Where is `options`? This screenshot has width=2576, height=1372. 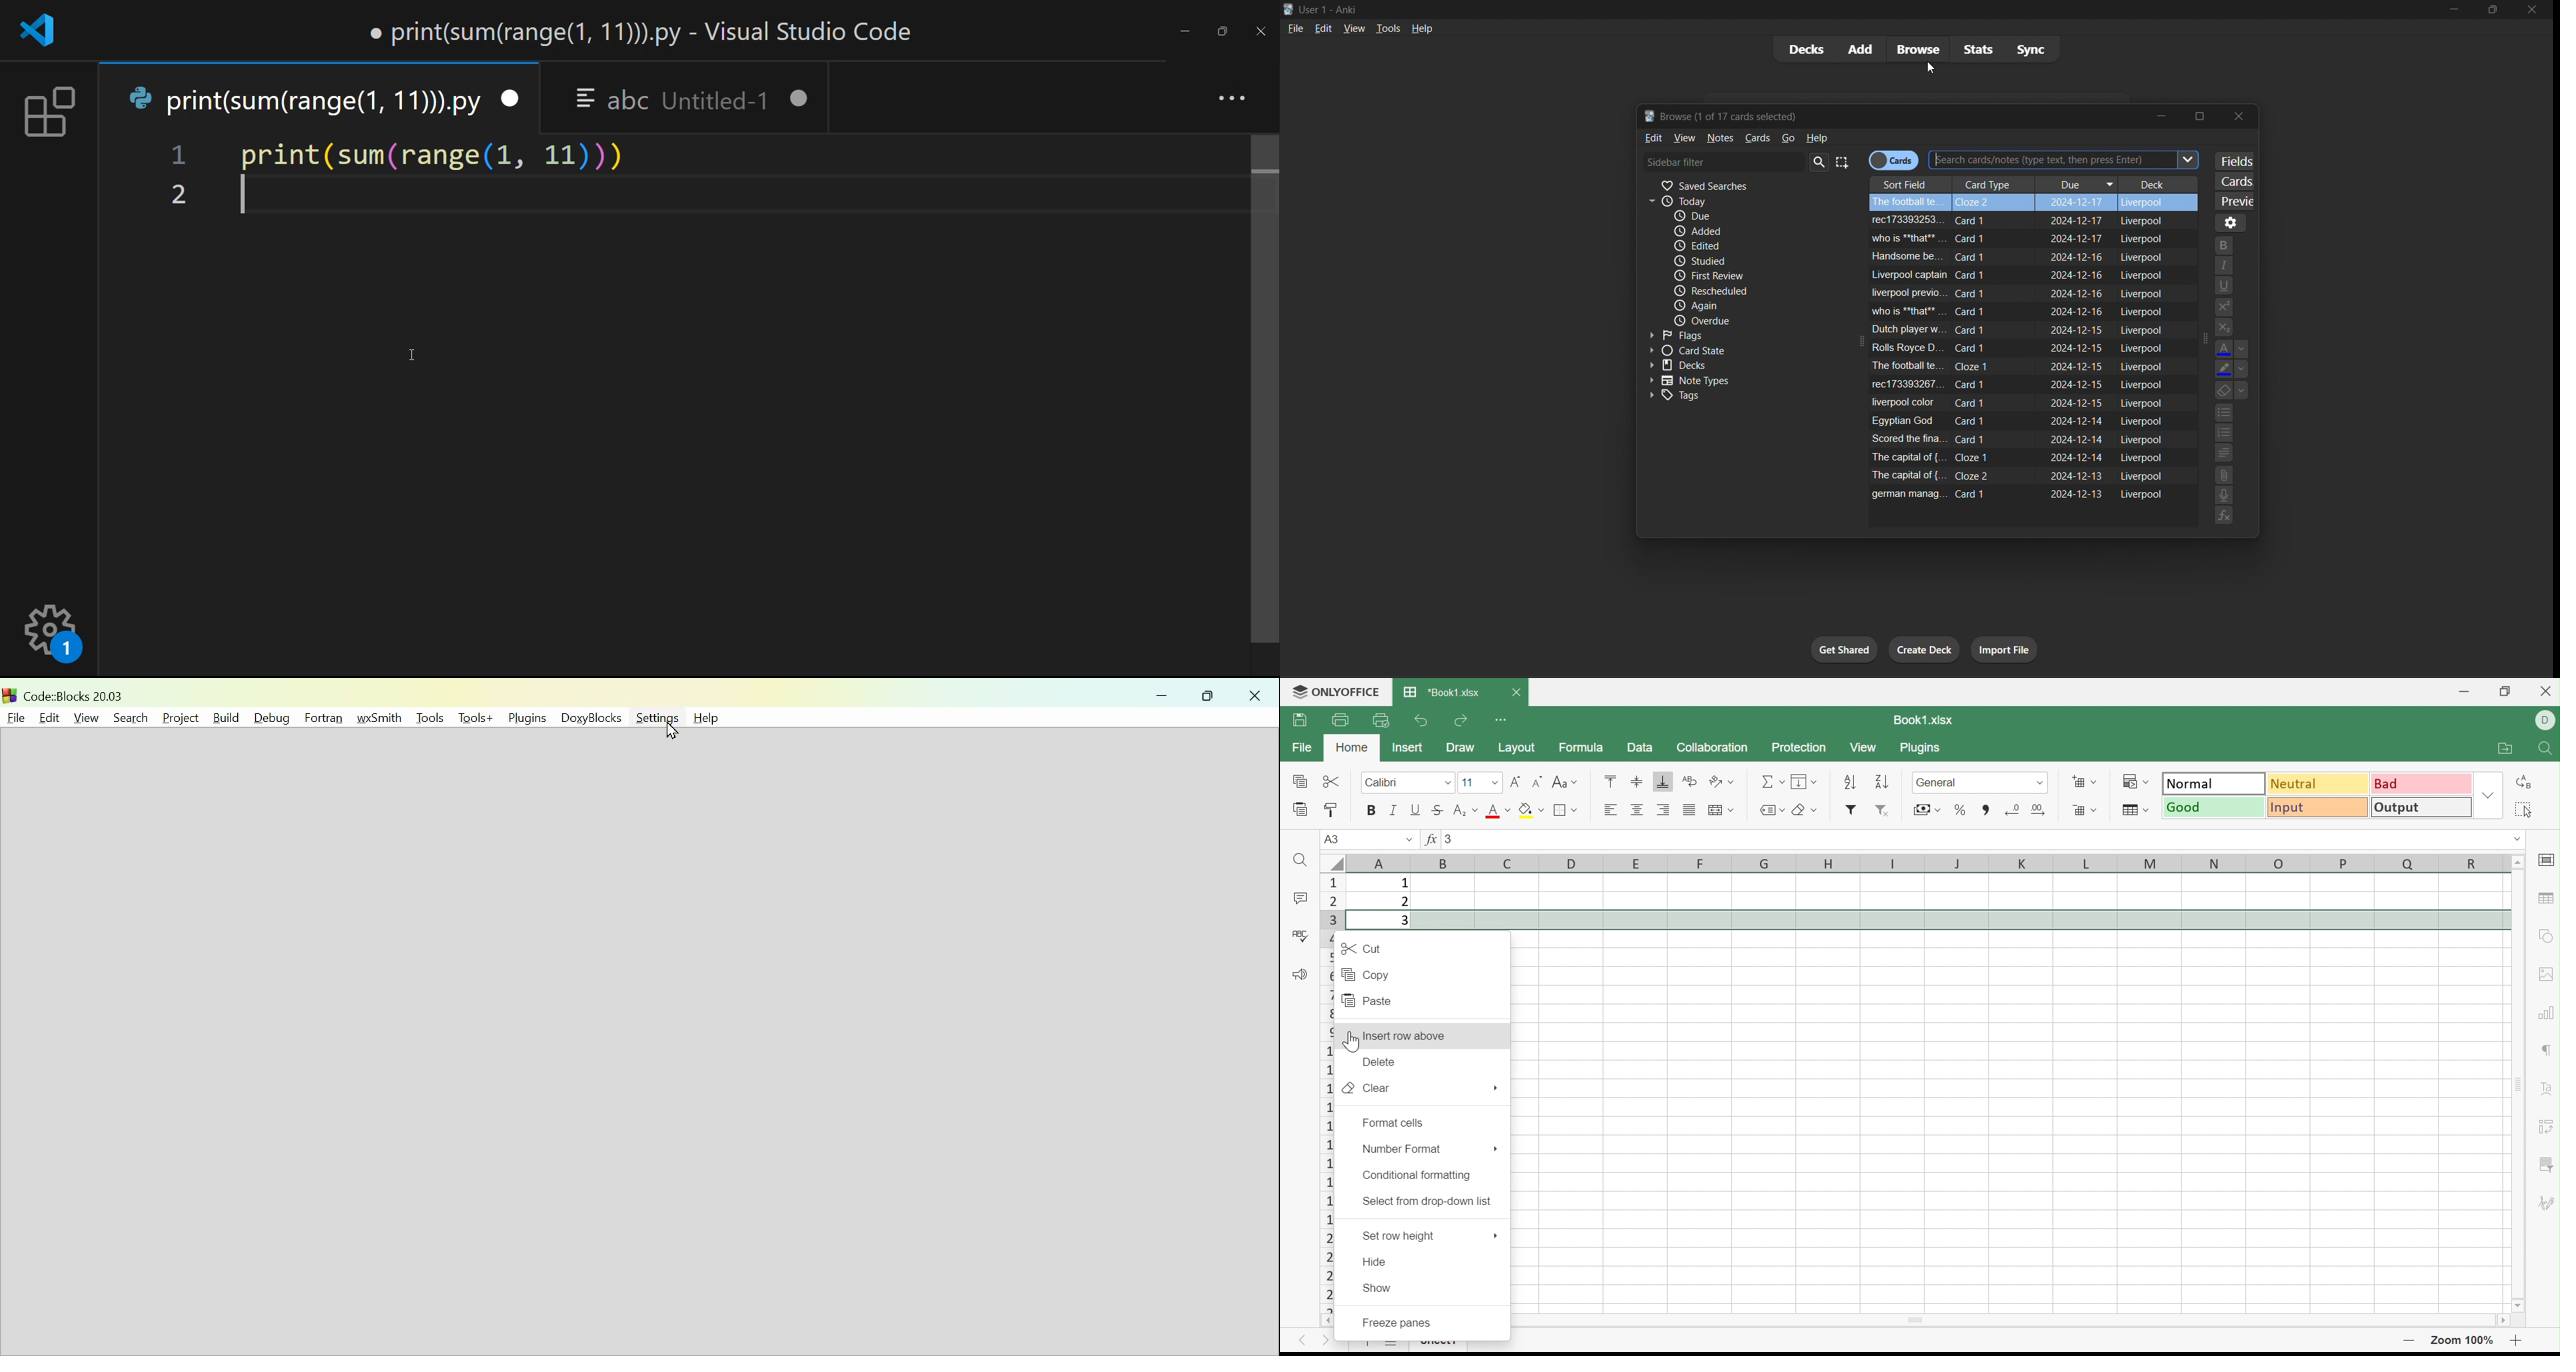
options is located at coordinates (2245, 350).